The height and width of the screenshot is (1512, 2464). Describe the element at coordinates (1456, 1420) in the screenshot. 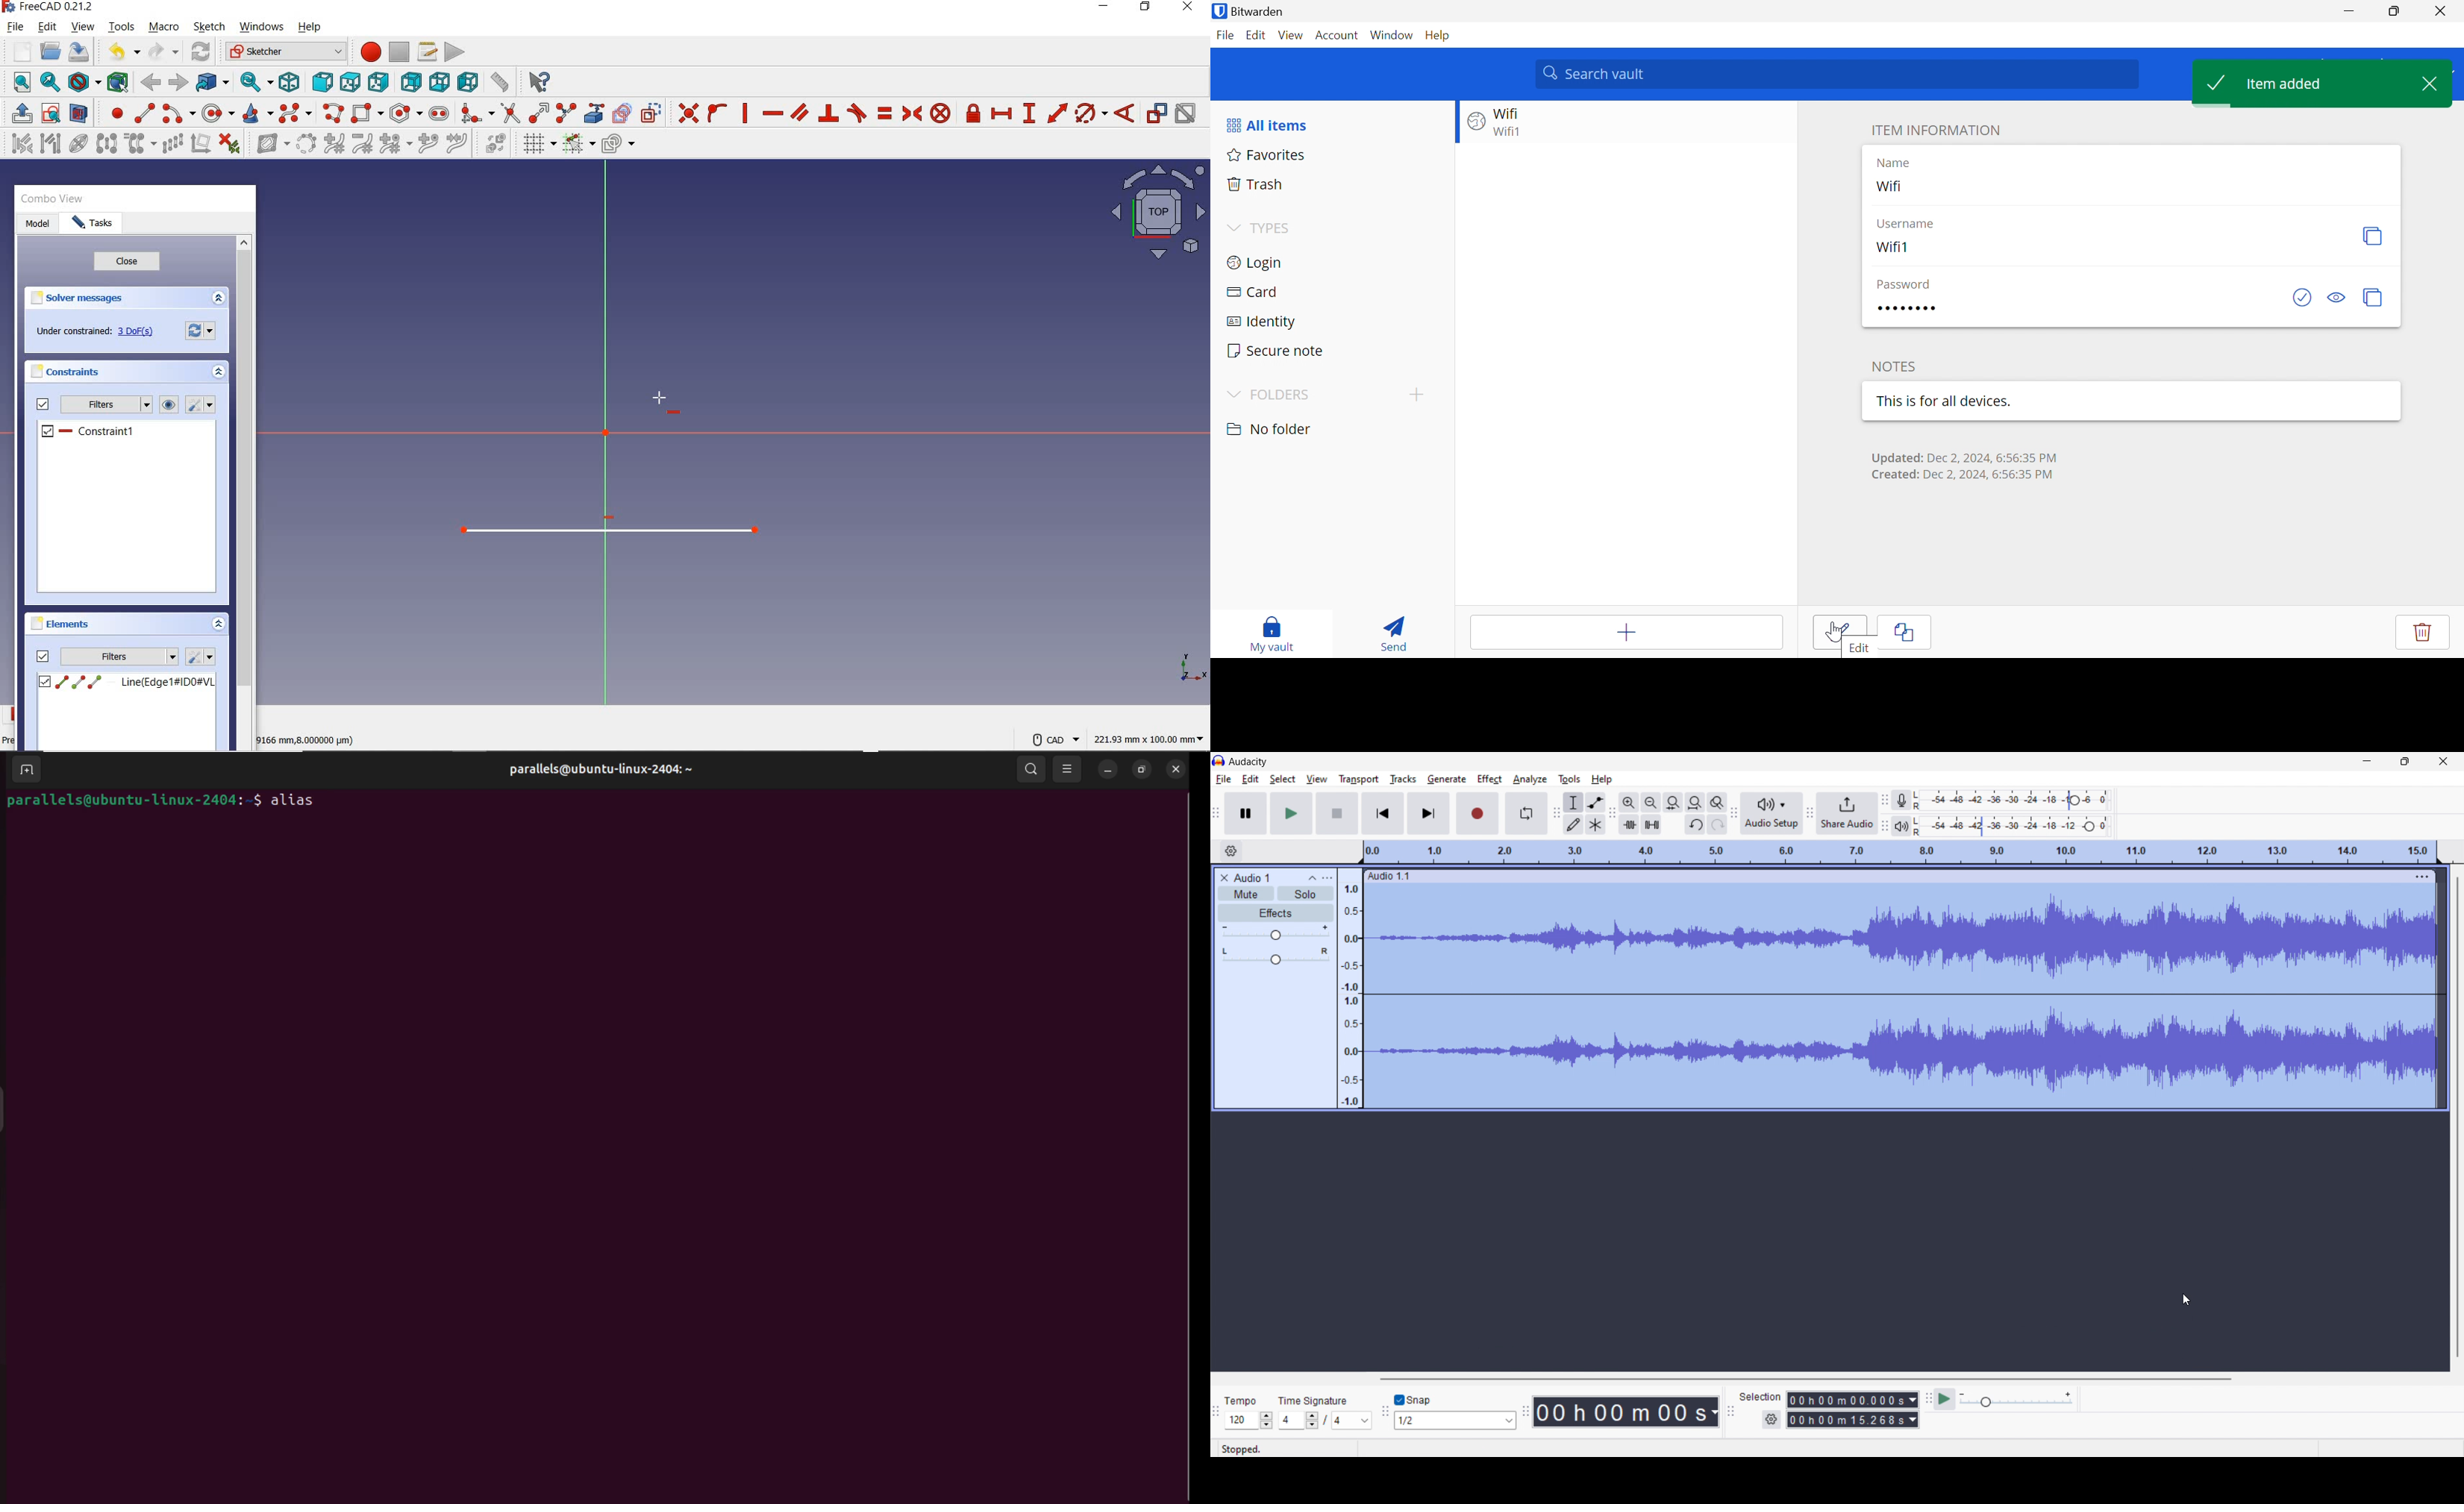

I see `1/2 (select snapping)` at that location.